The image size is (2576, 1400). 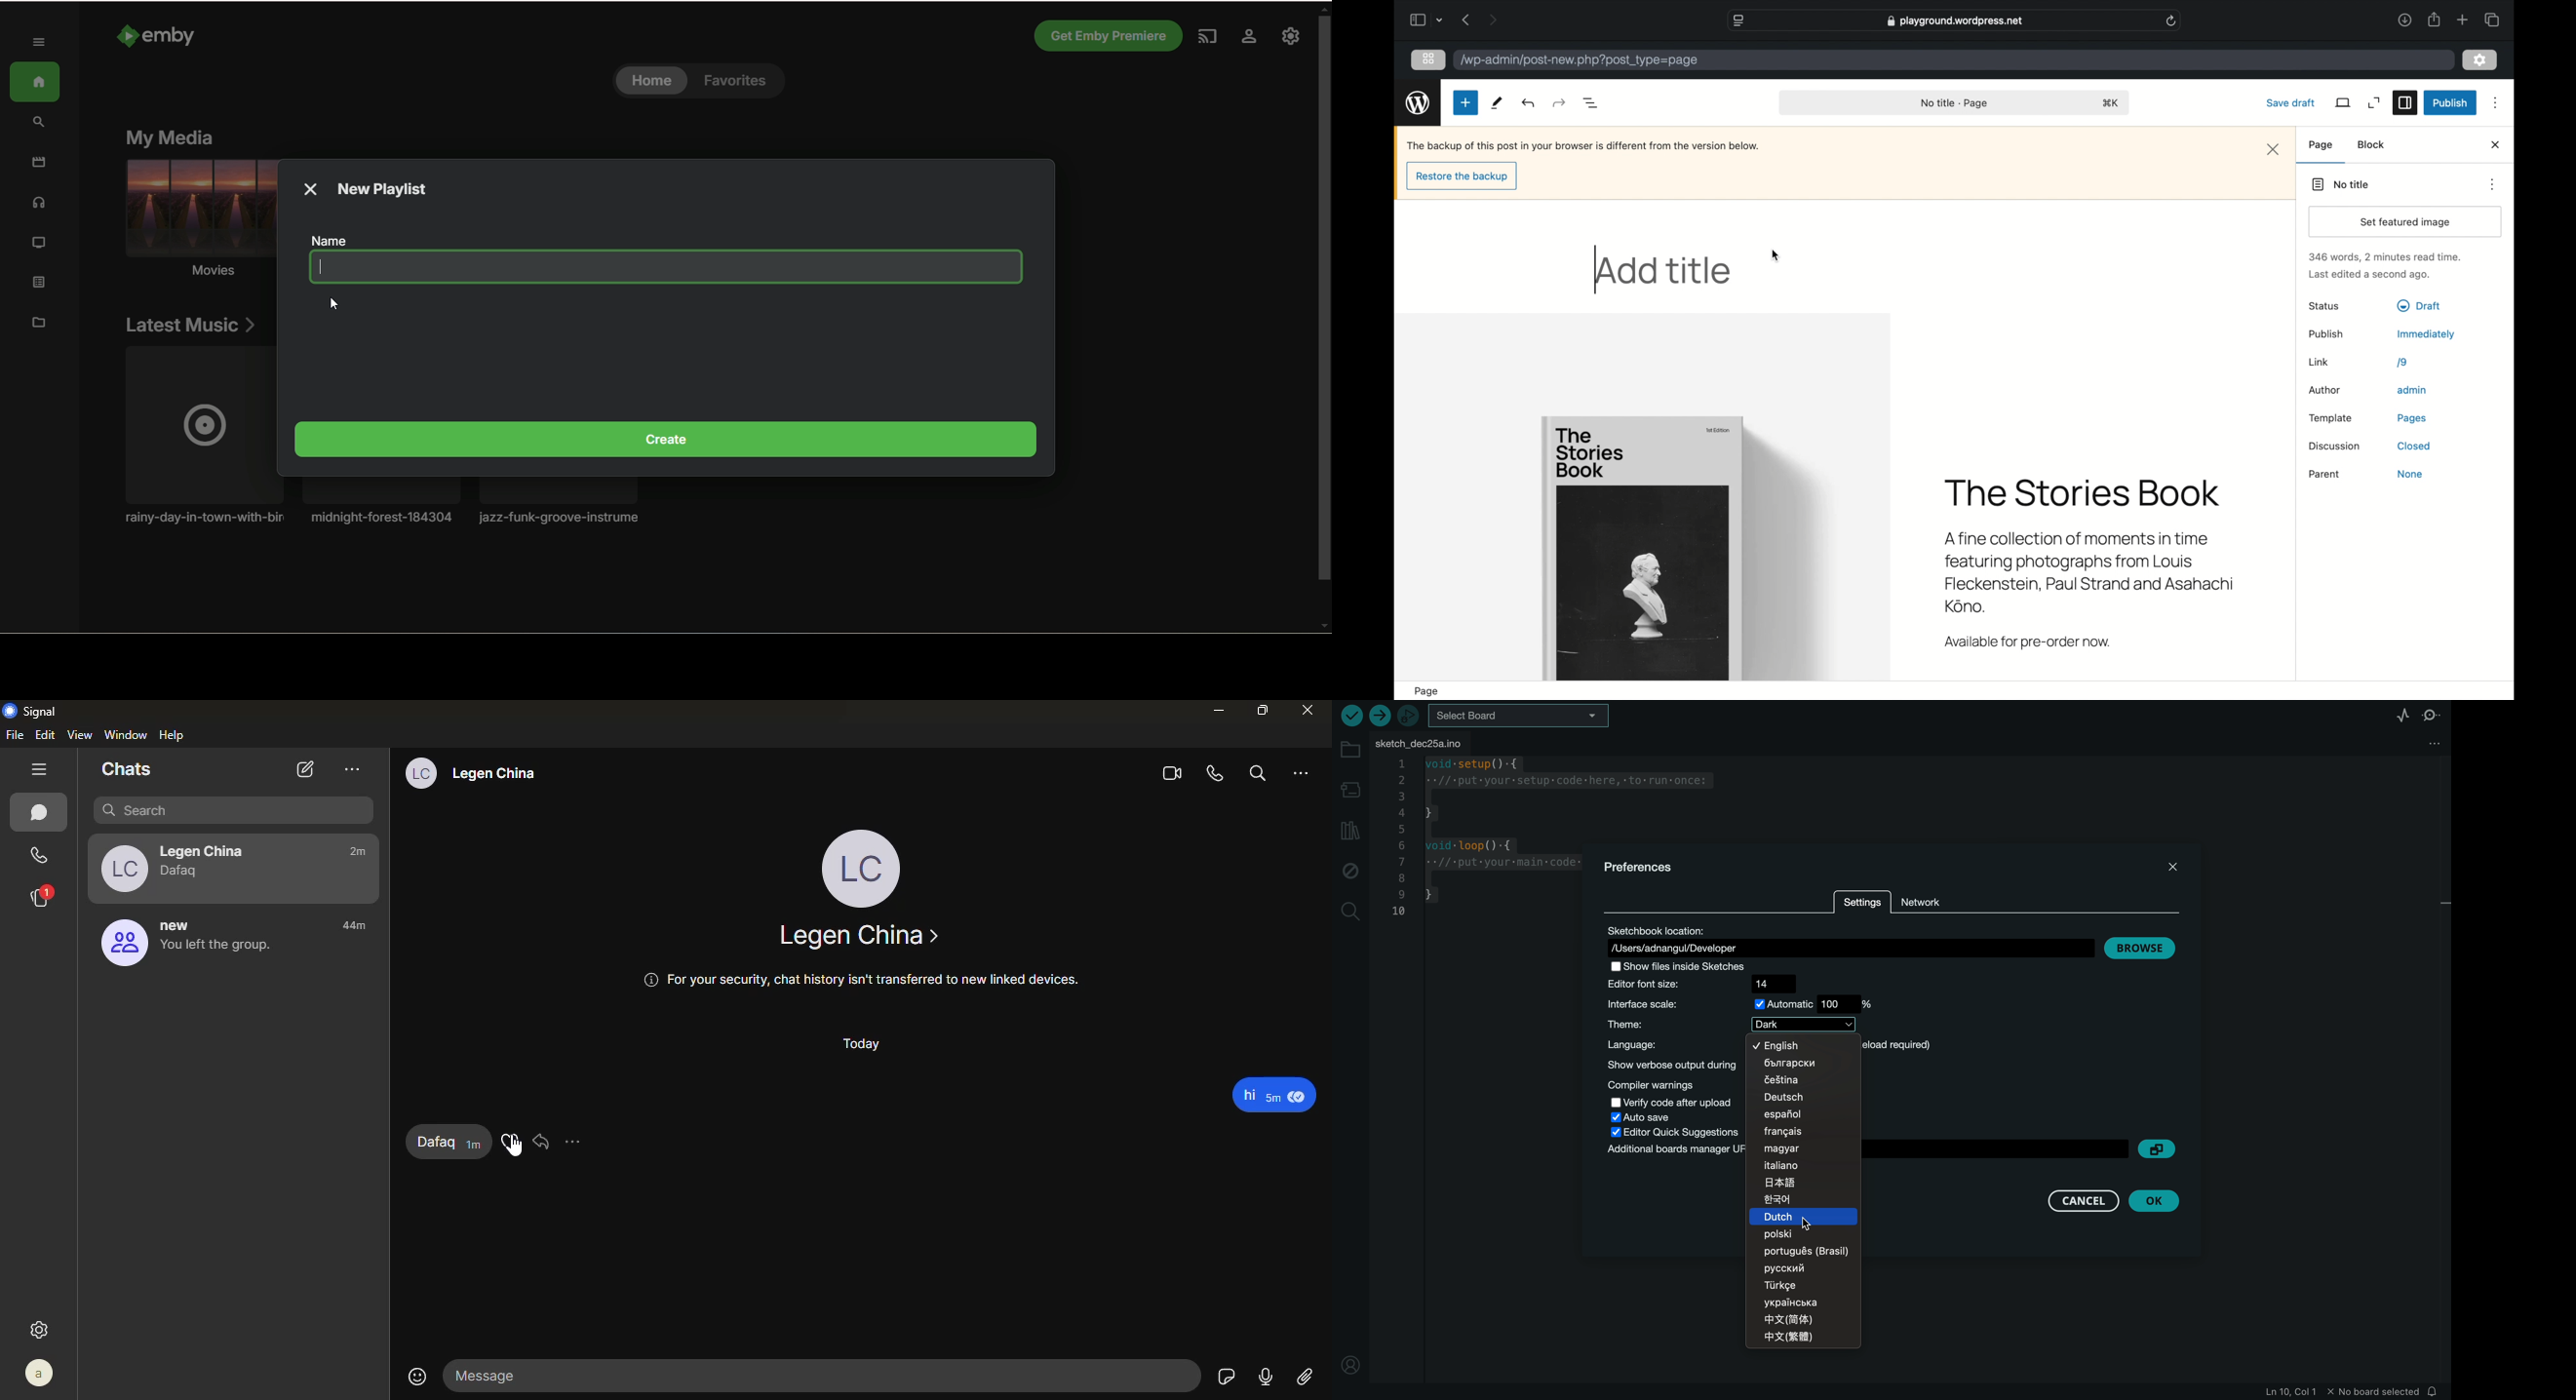 What do you see at coordinates (2387, 257) in the screenshot?
I see `346 words, 2 minutes read time.` at bounding box center [2387, 257].